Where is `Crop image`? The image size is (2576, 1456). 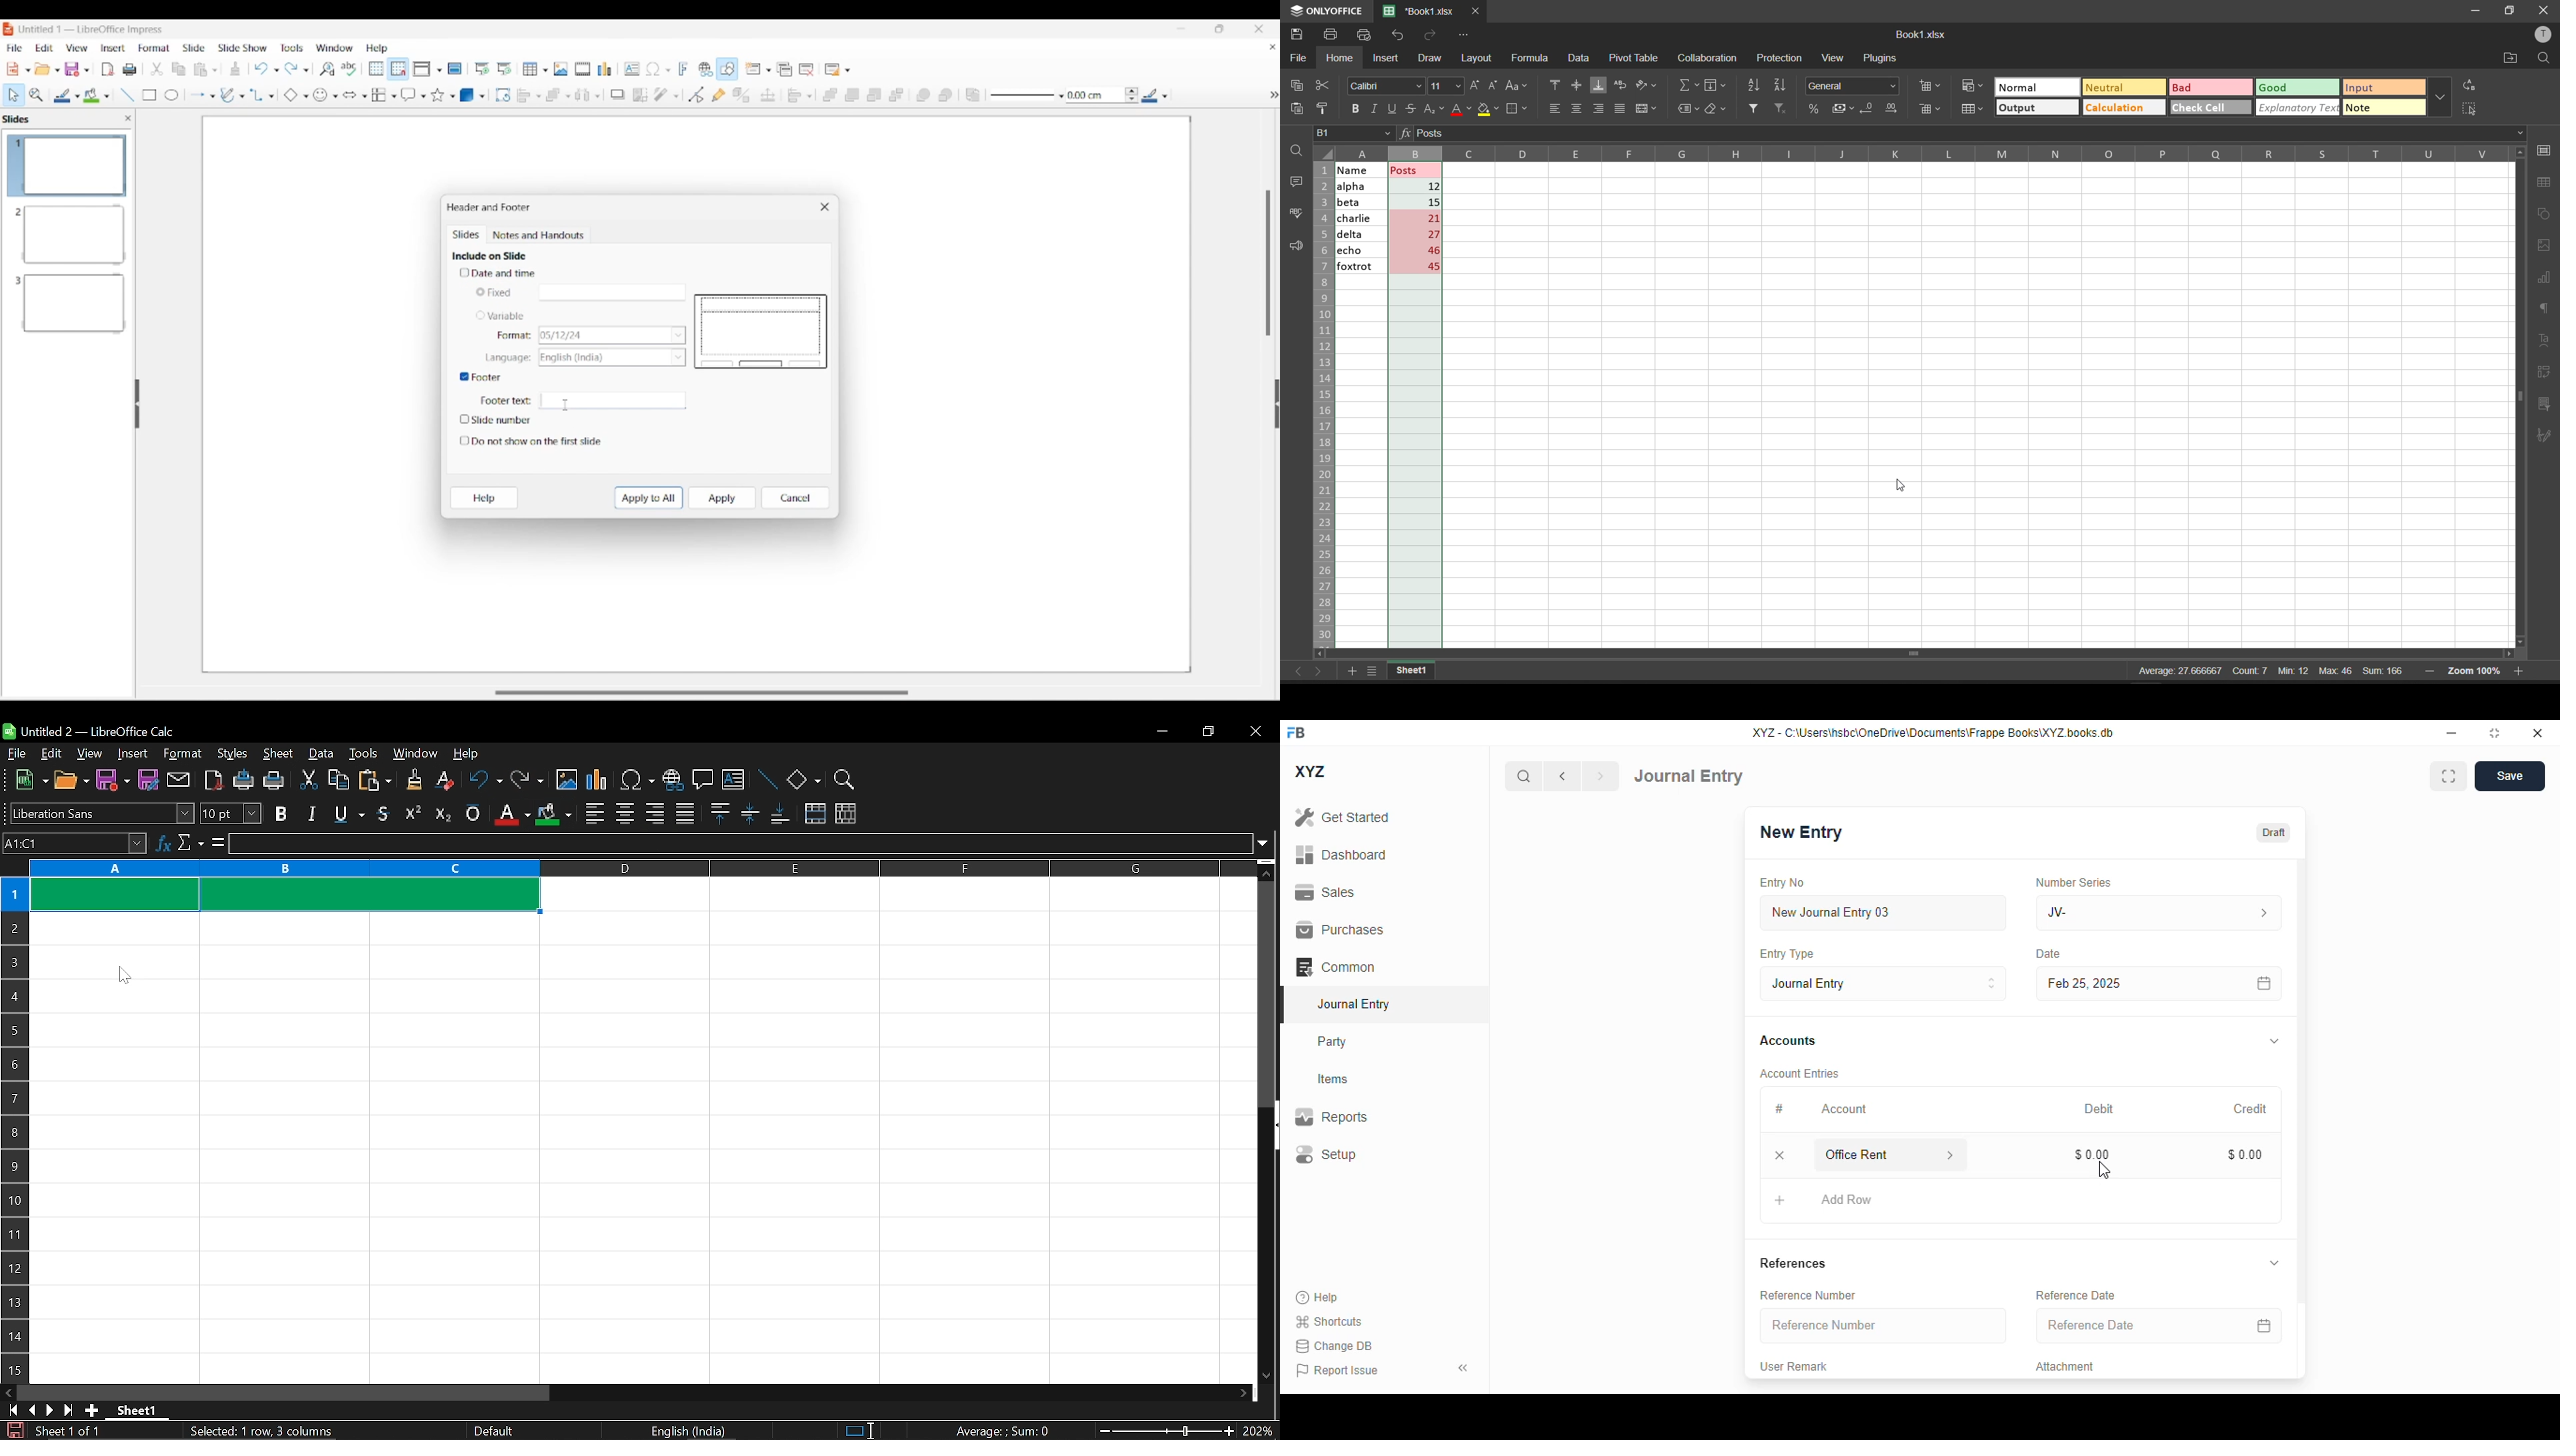
Crop image is located at coordinates (641, 95).